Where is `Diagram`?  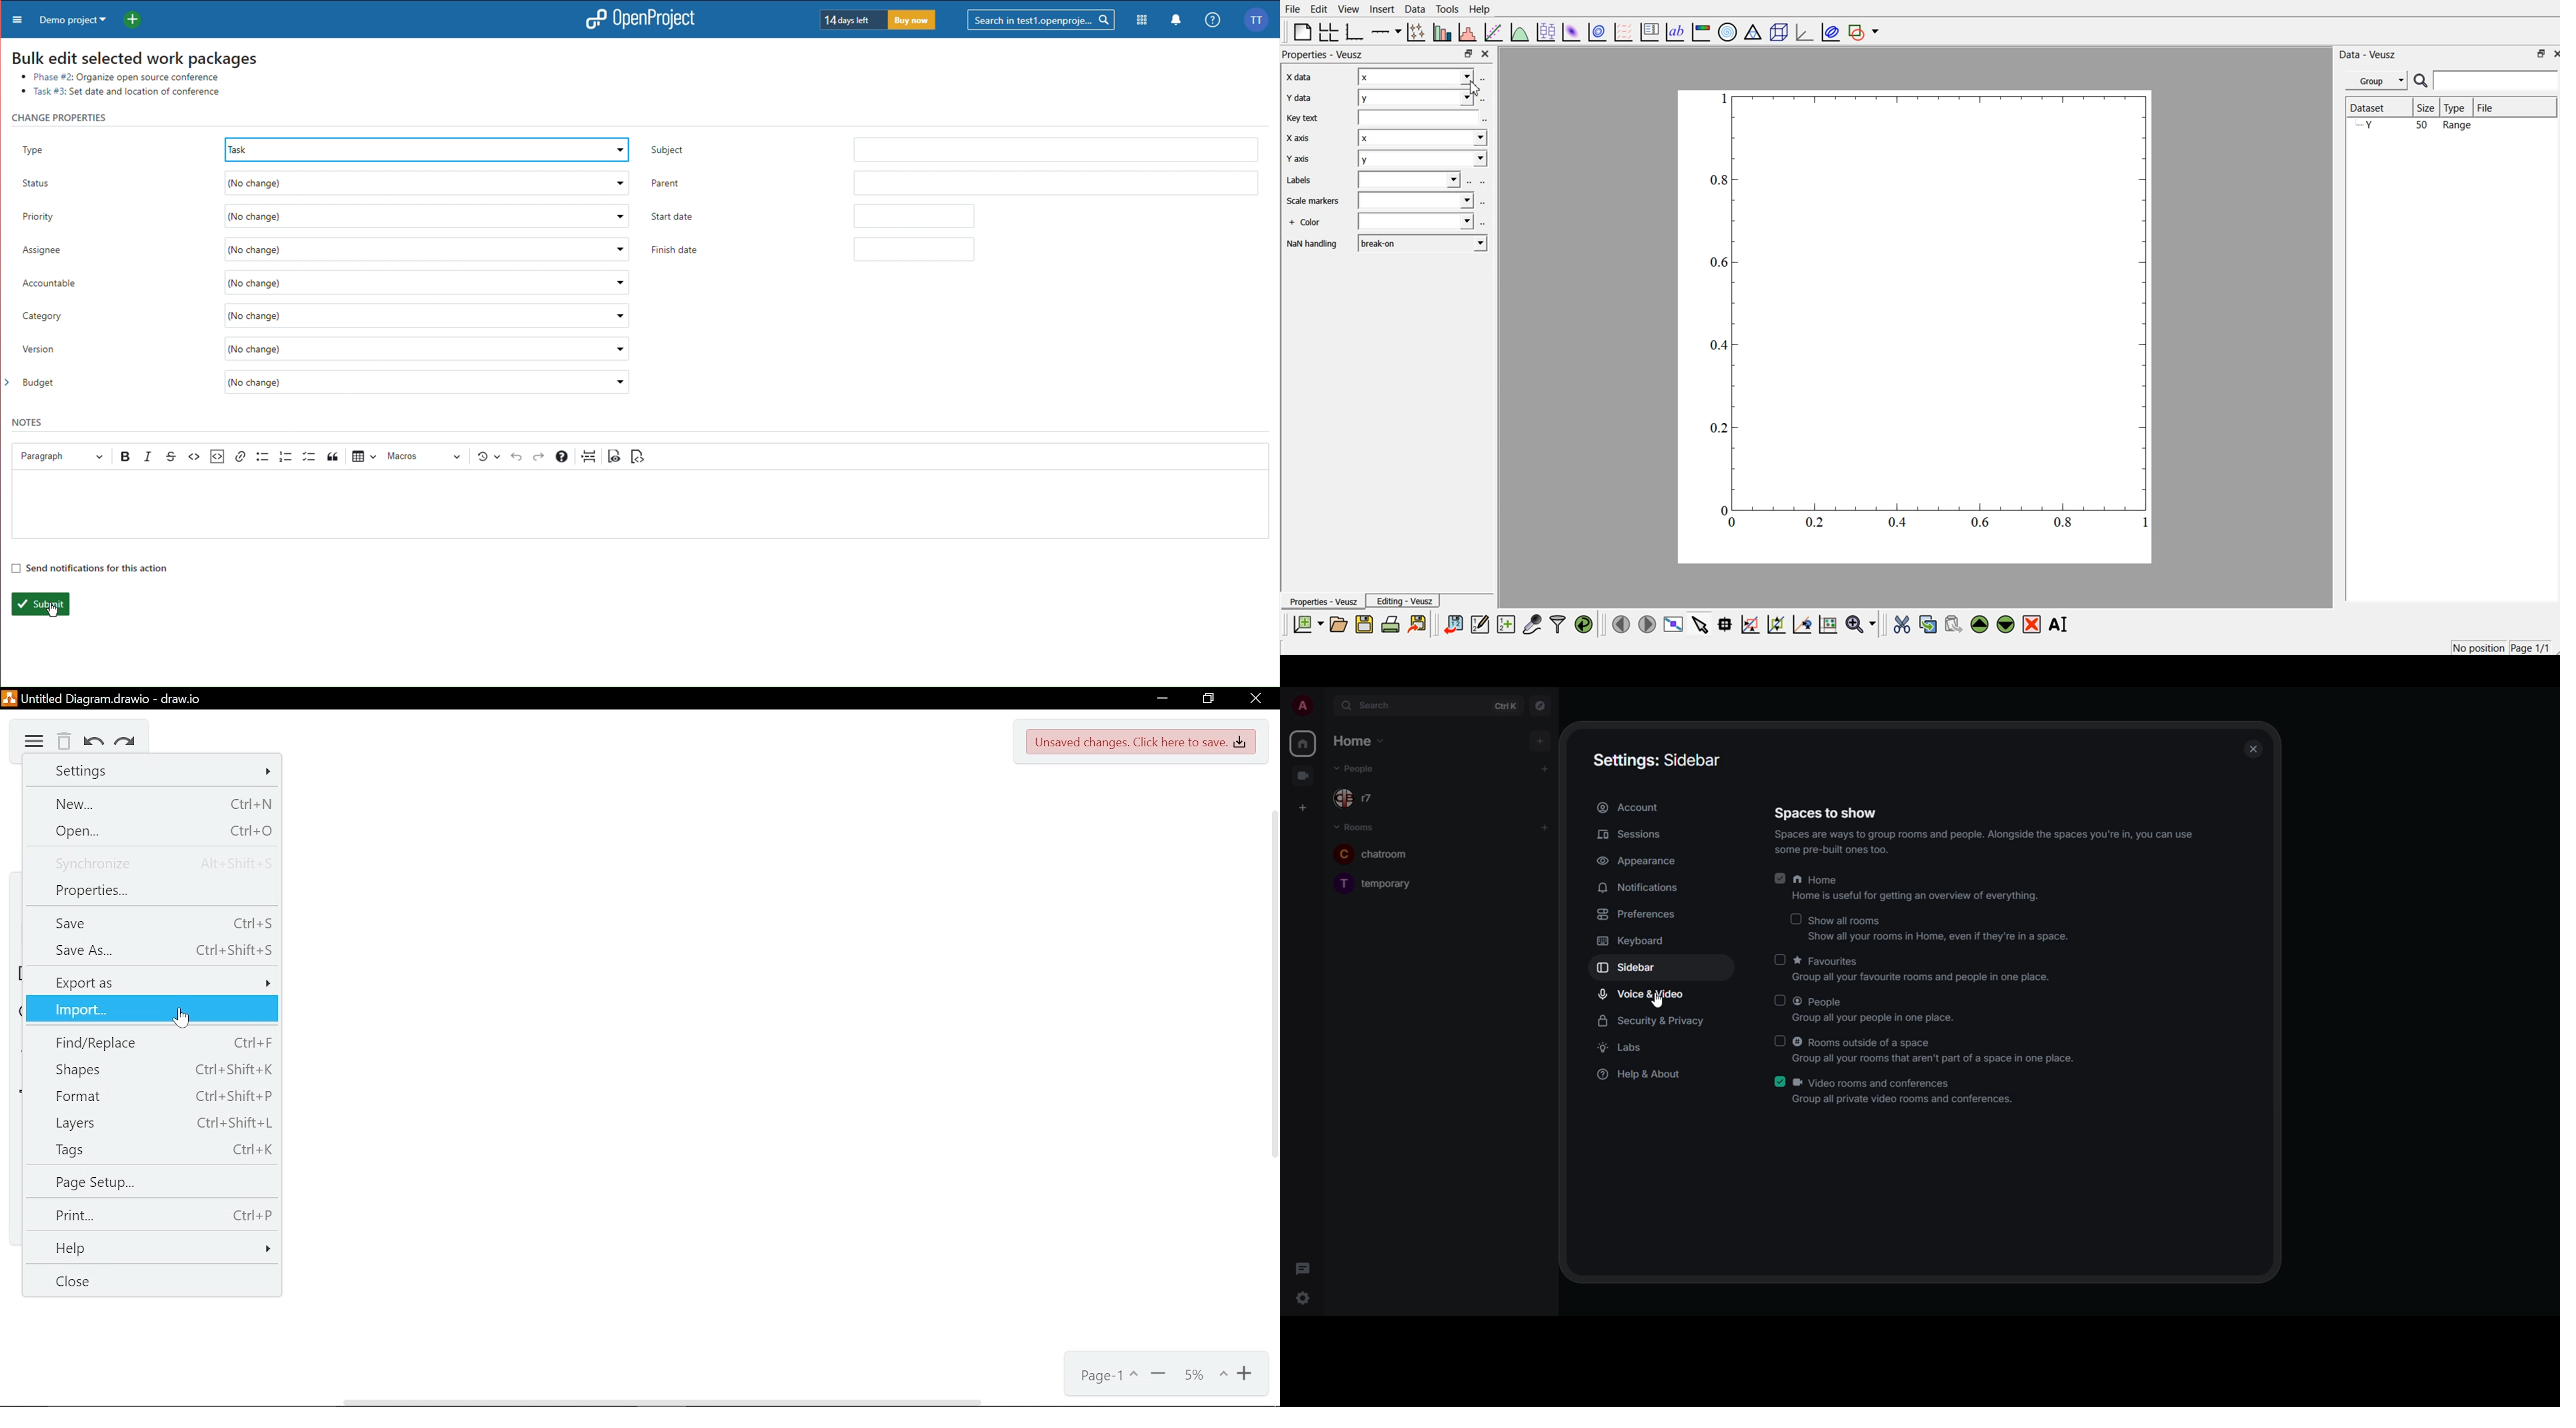 Diagram is located at coordinates (25, 740).